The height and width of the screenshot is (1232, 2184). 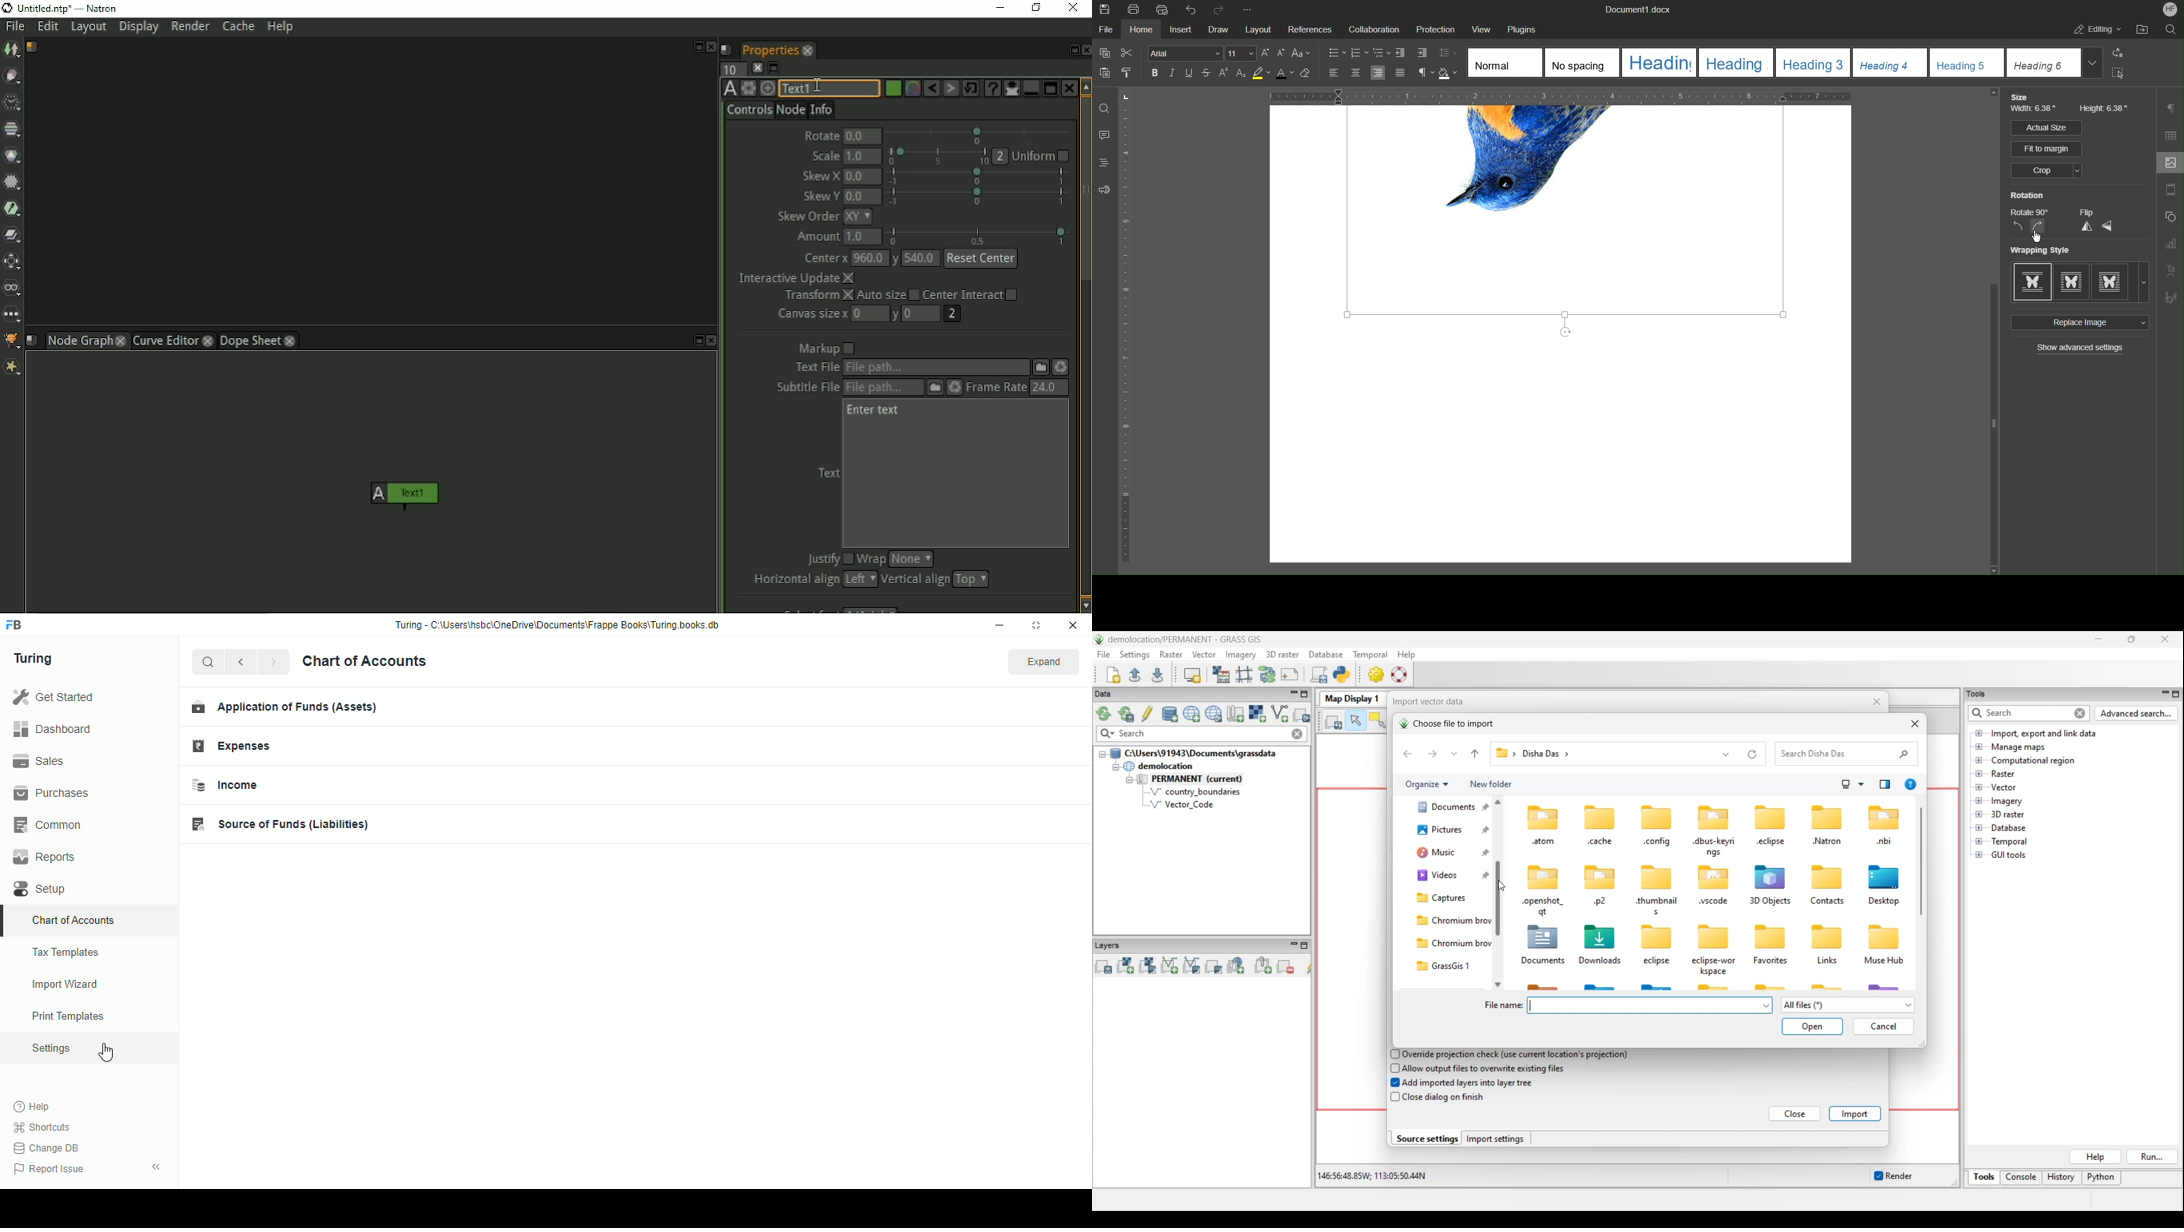 What do you see at coordinates (1261, 75) in the screenshot?
I see `Highlight` at bounding box center [1261, 75].